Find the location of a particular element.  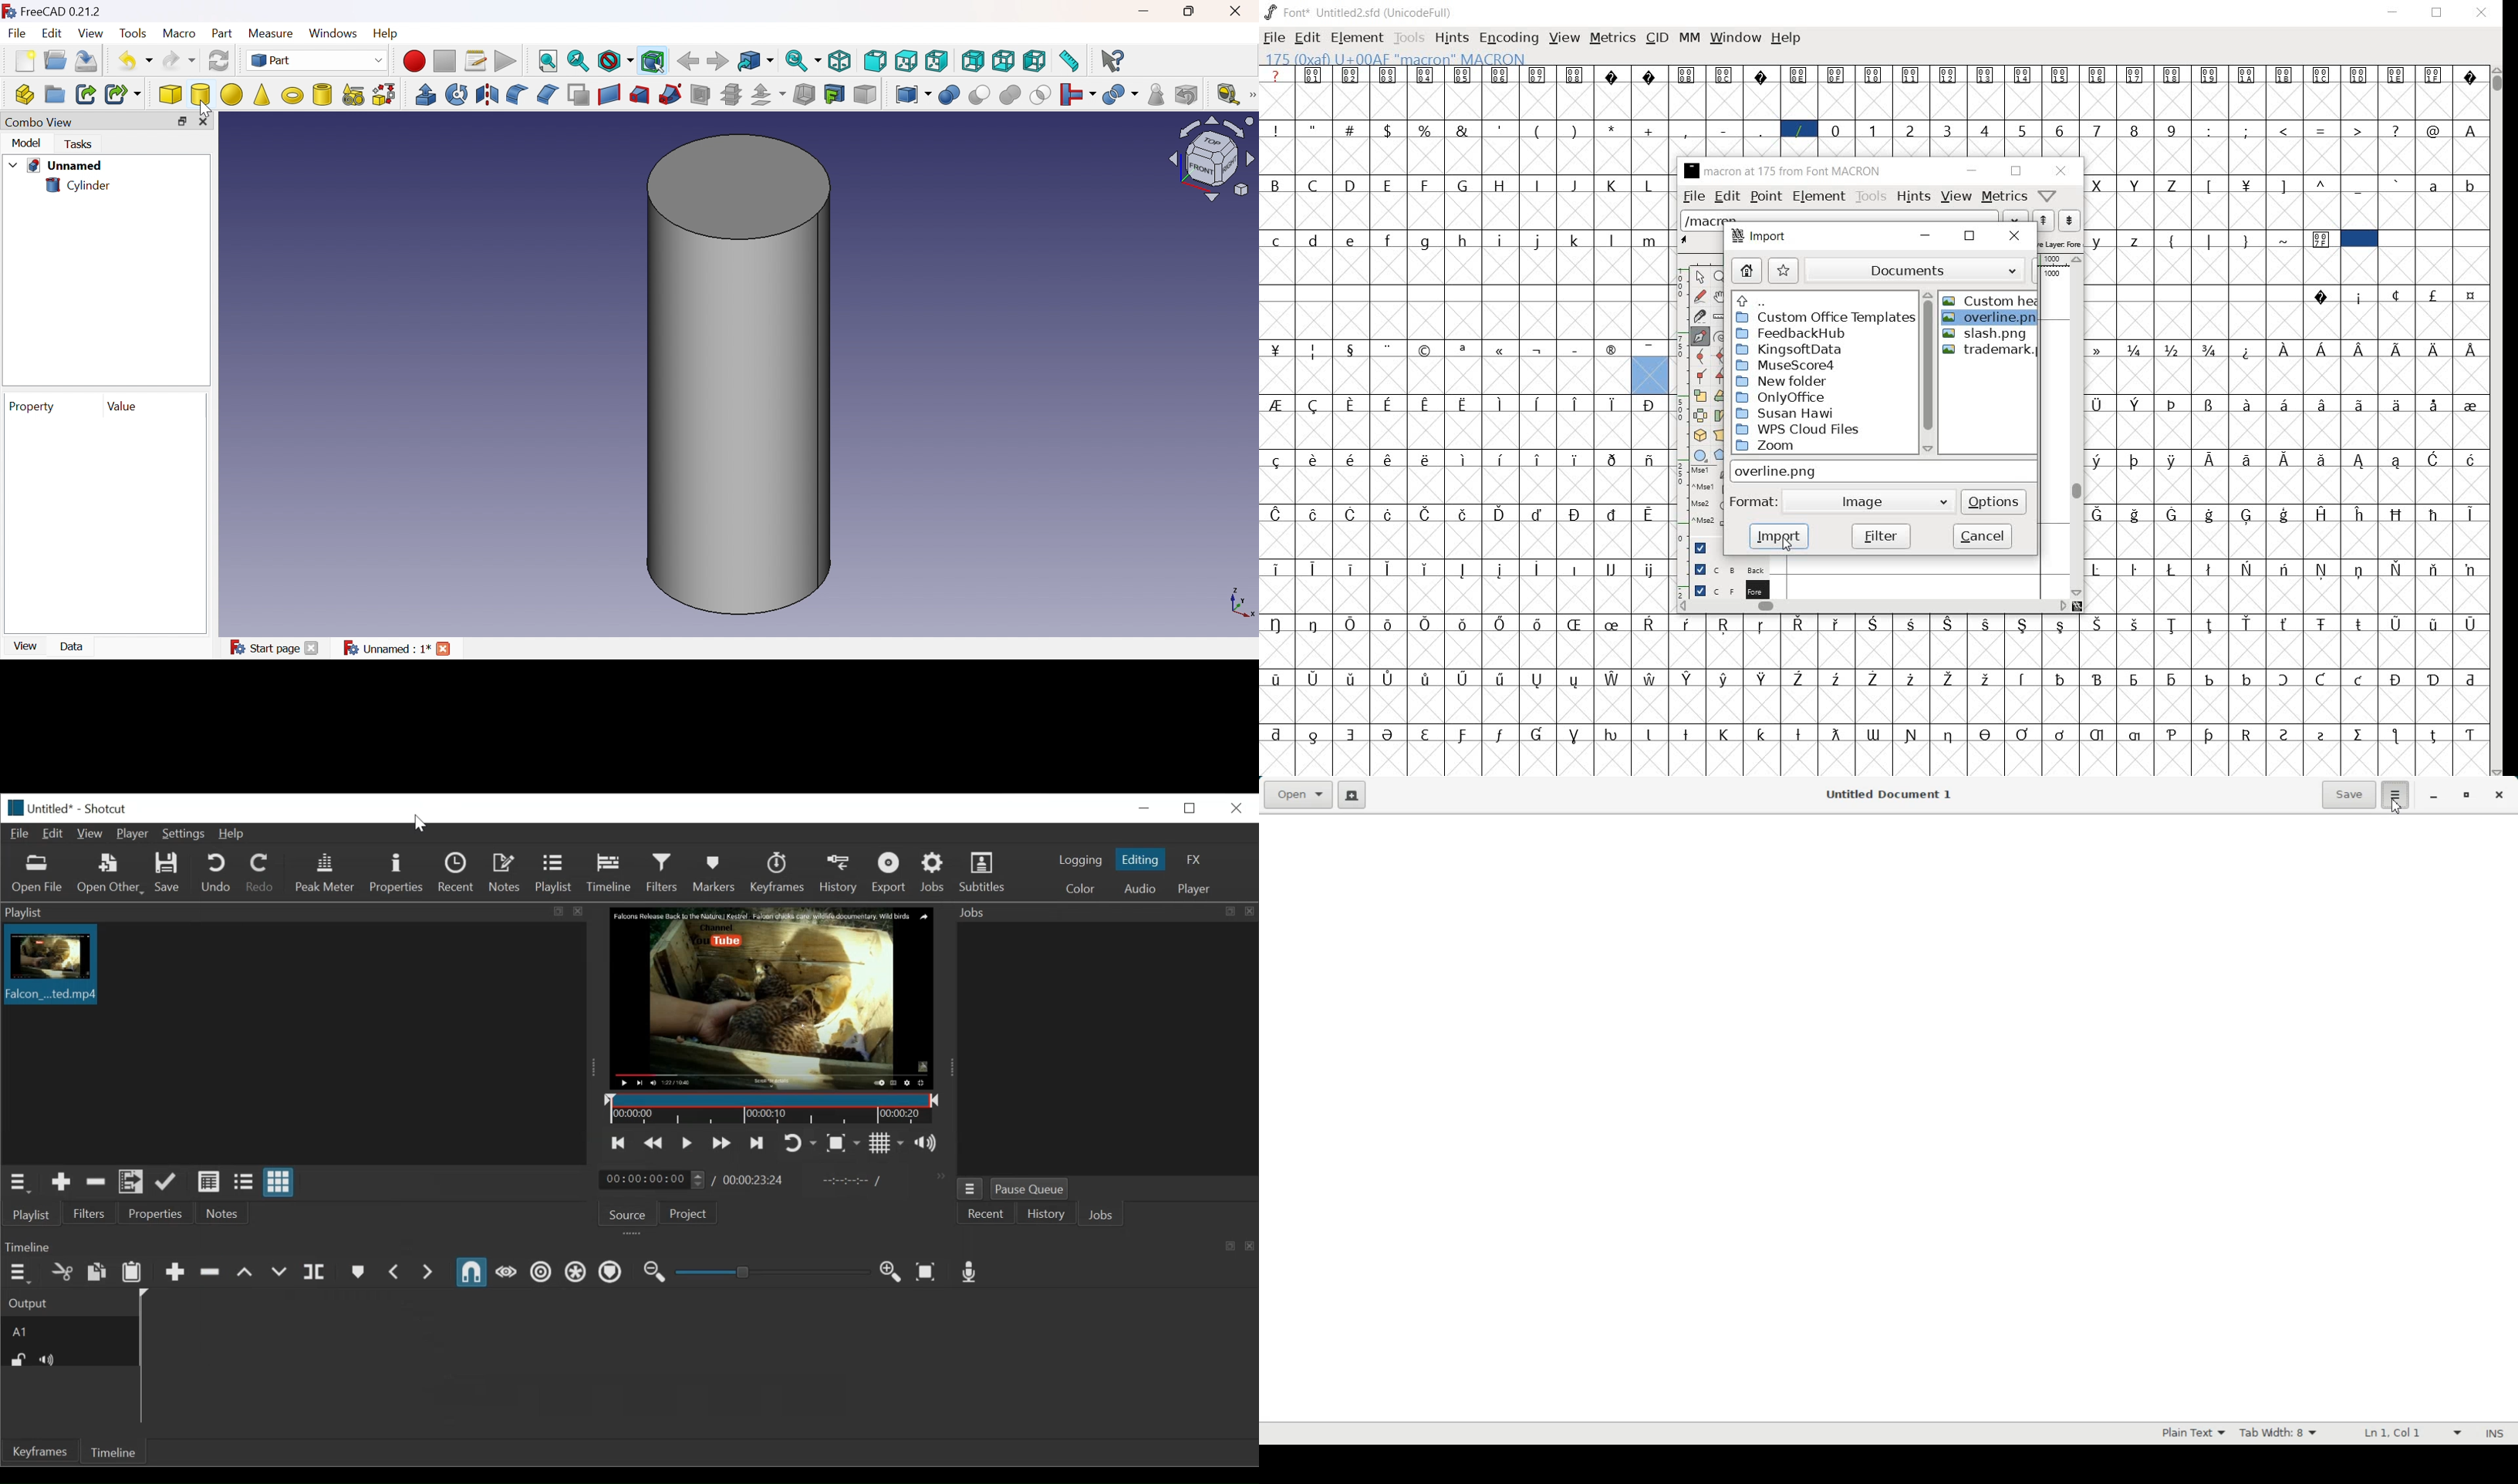

Symbol is located at coordinates (1988, 733).